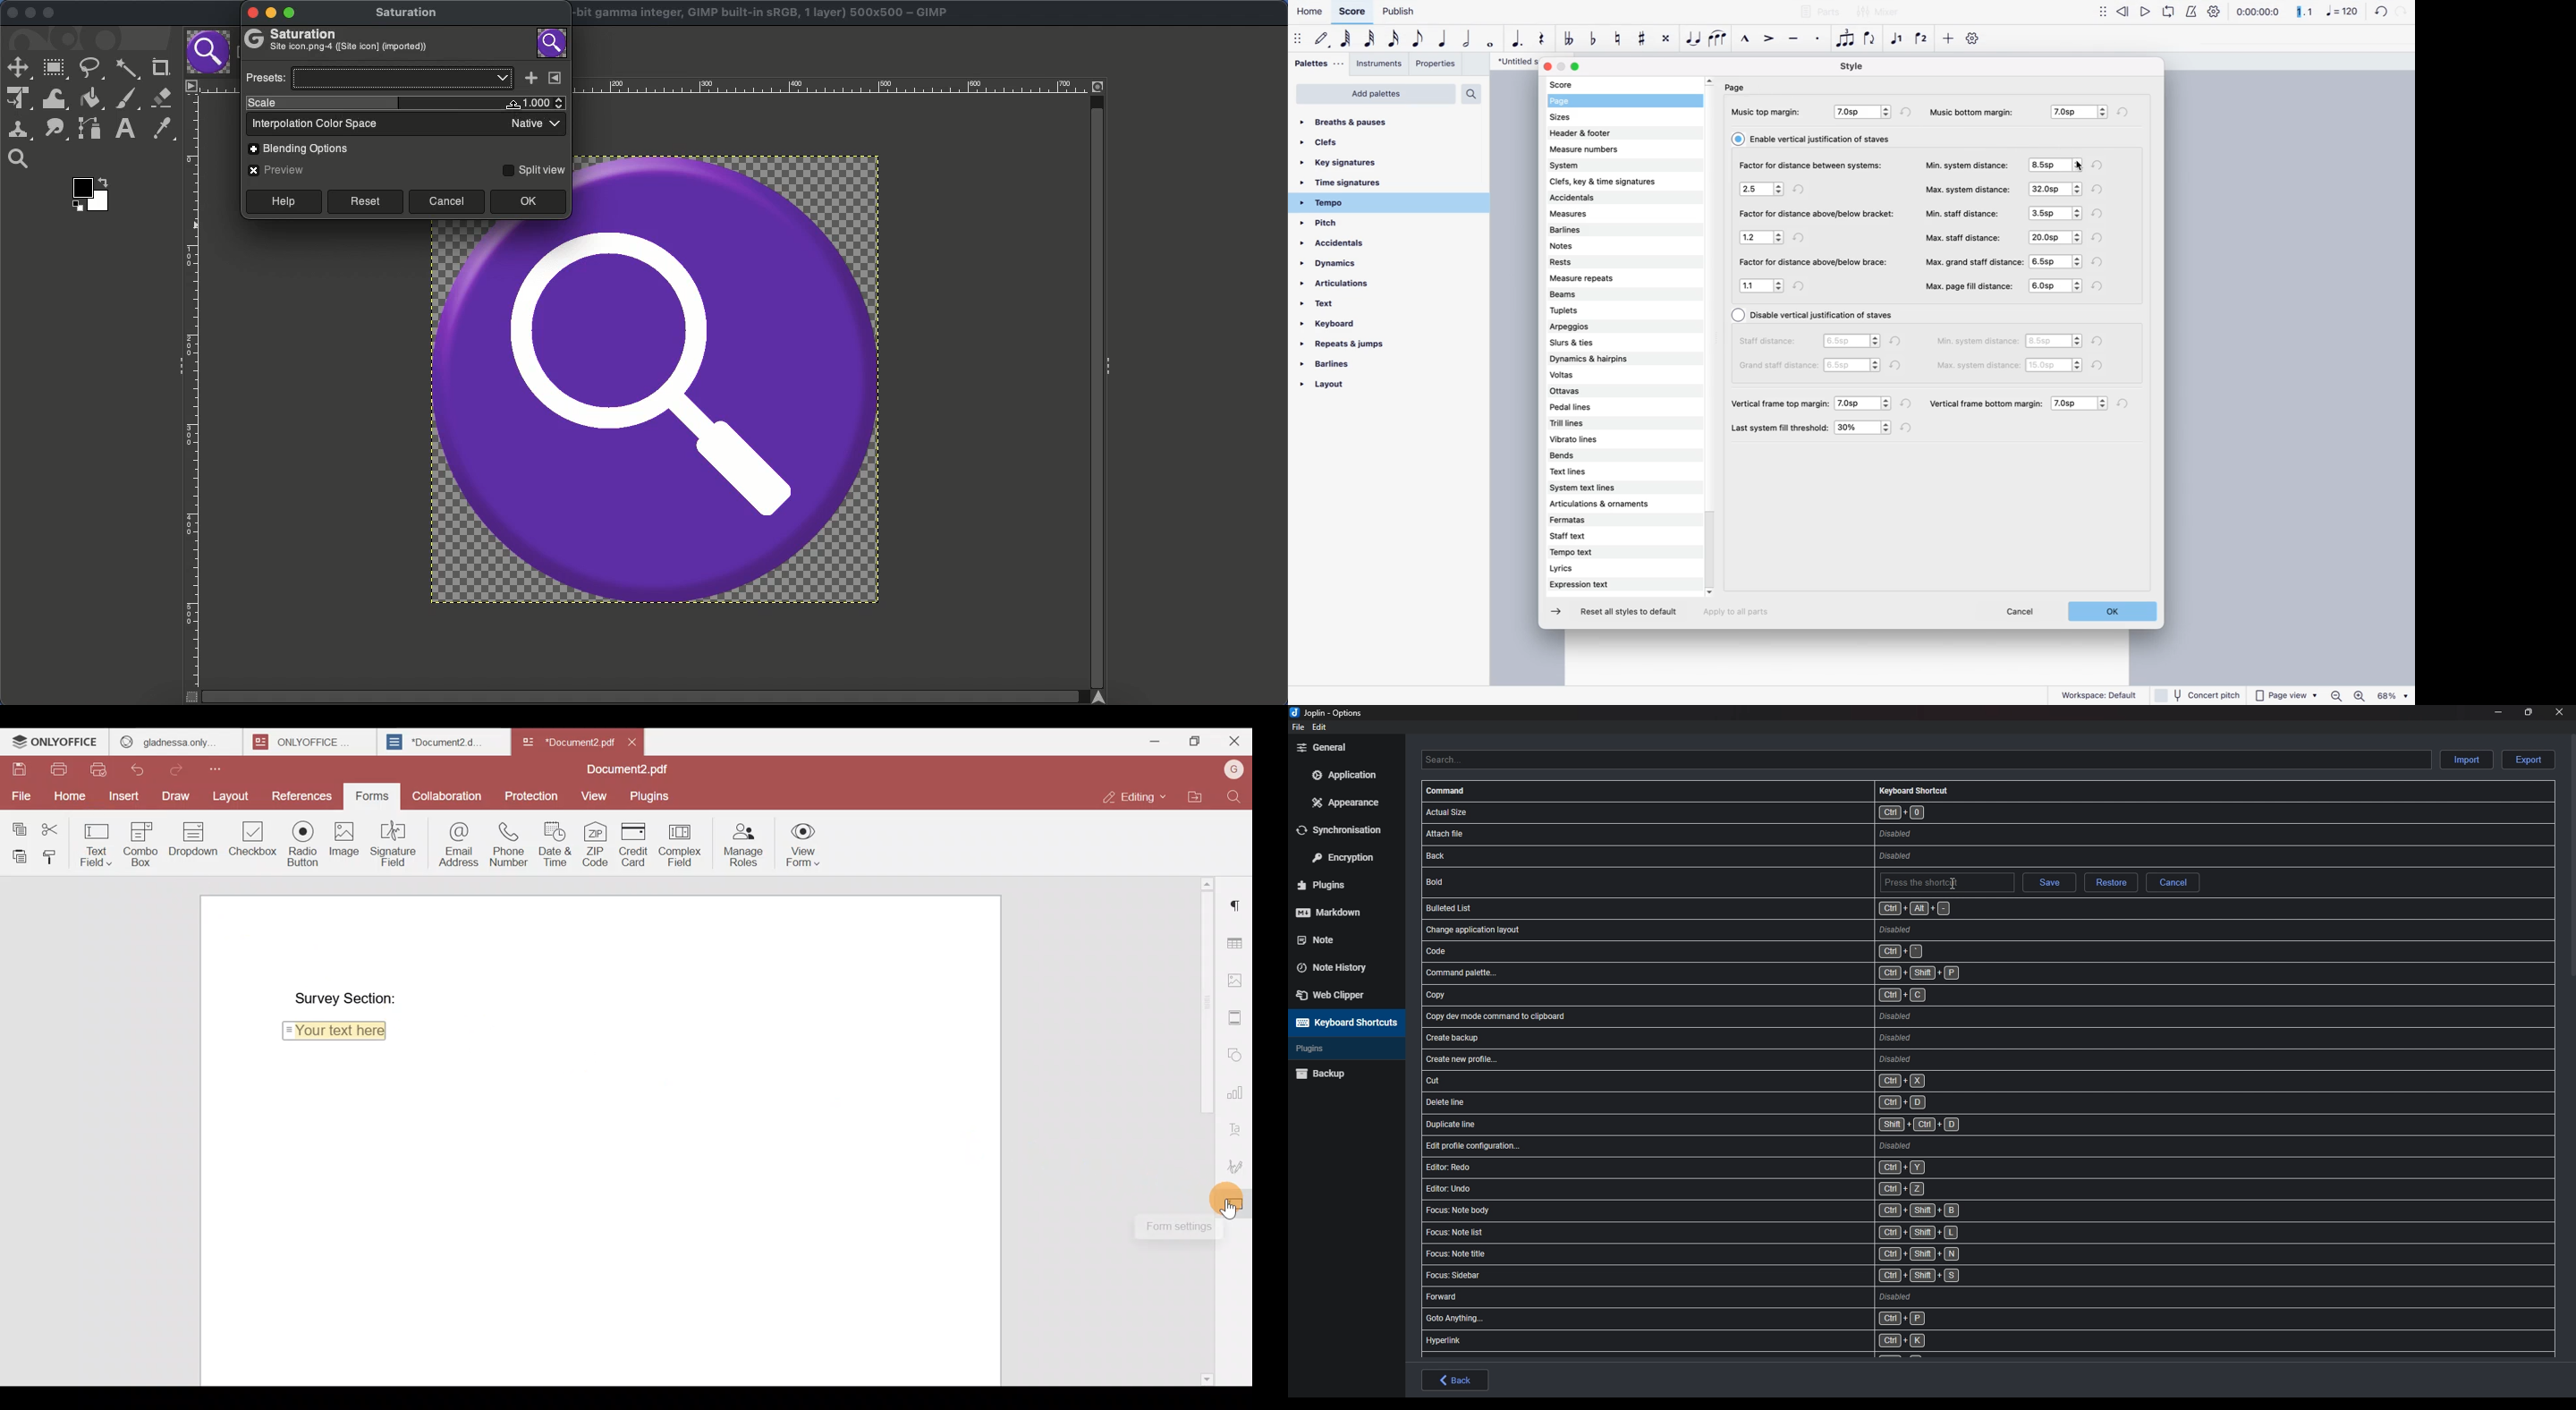  Describe the element at coordinates (2210, 12) in the screenshot. I see `Setting` at that location.